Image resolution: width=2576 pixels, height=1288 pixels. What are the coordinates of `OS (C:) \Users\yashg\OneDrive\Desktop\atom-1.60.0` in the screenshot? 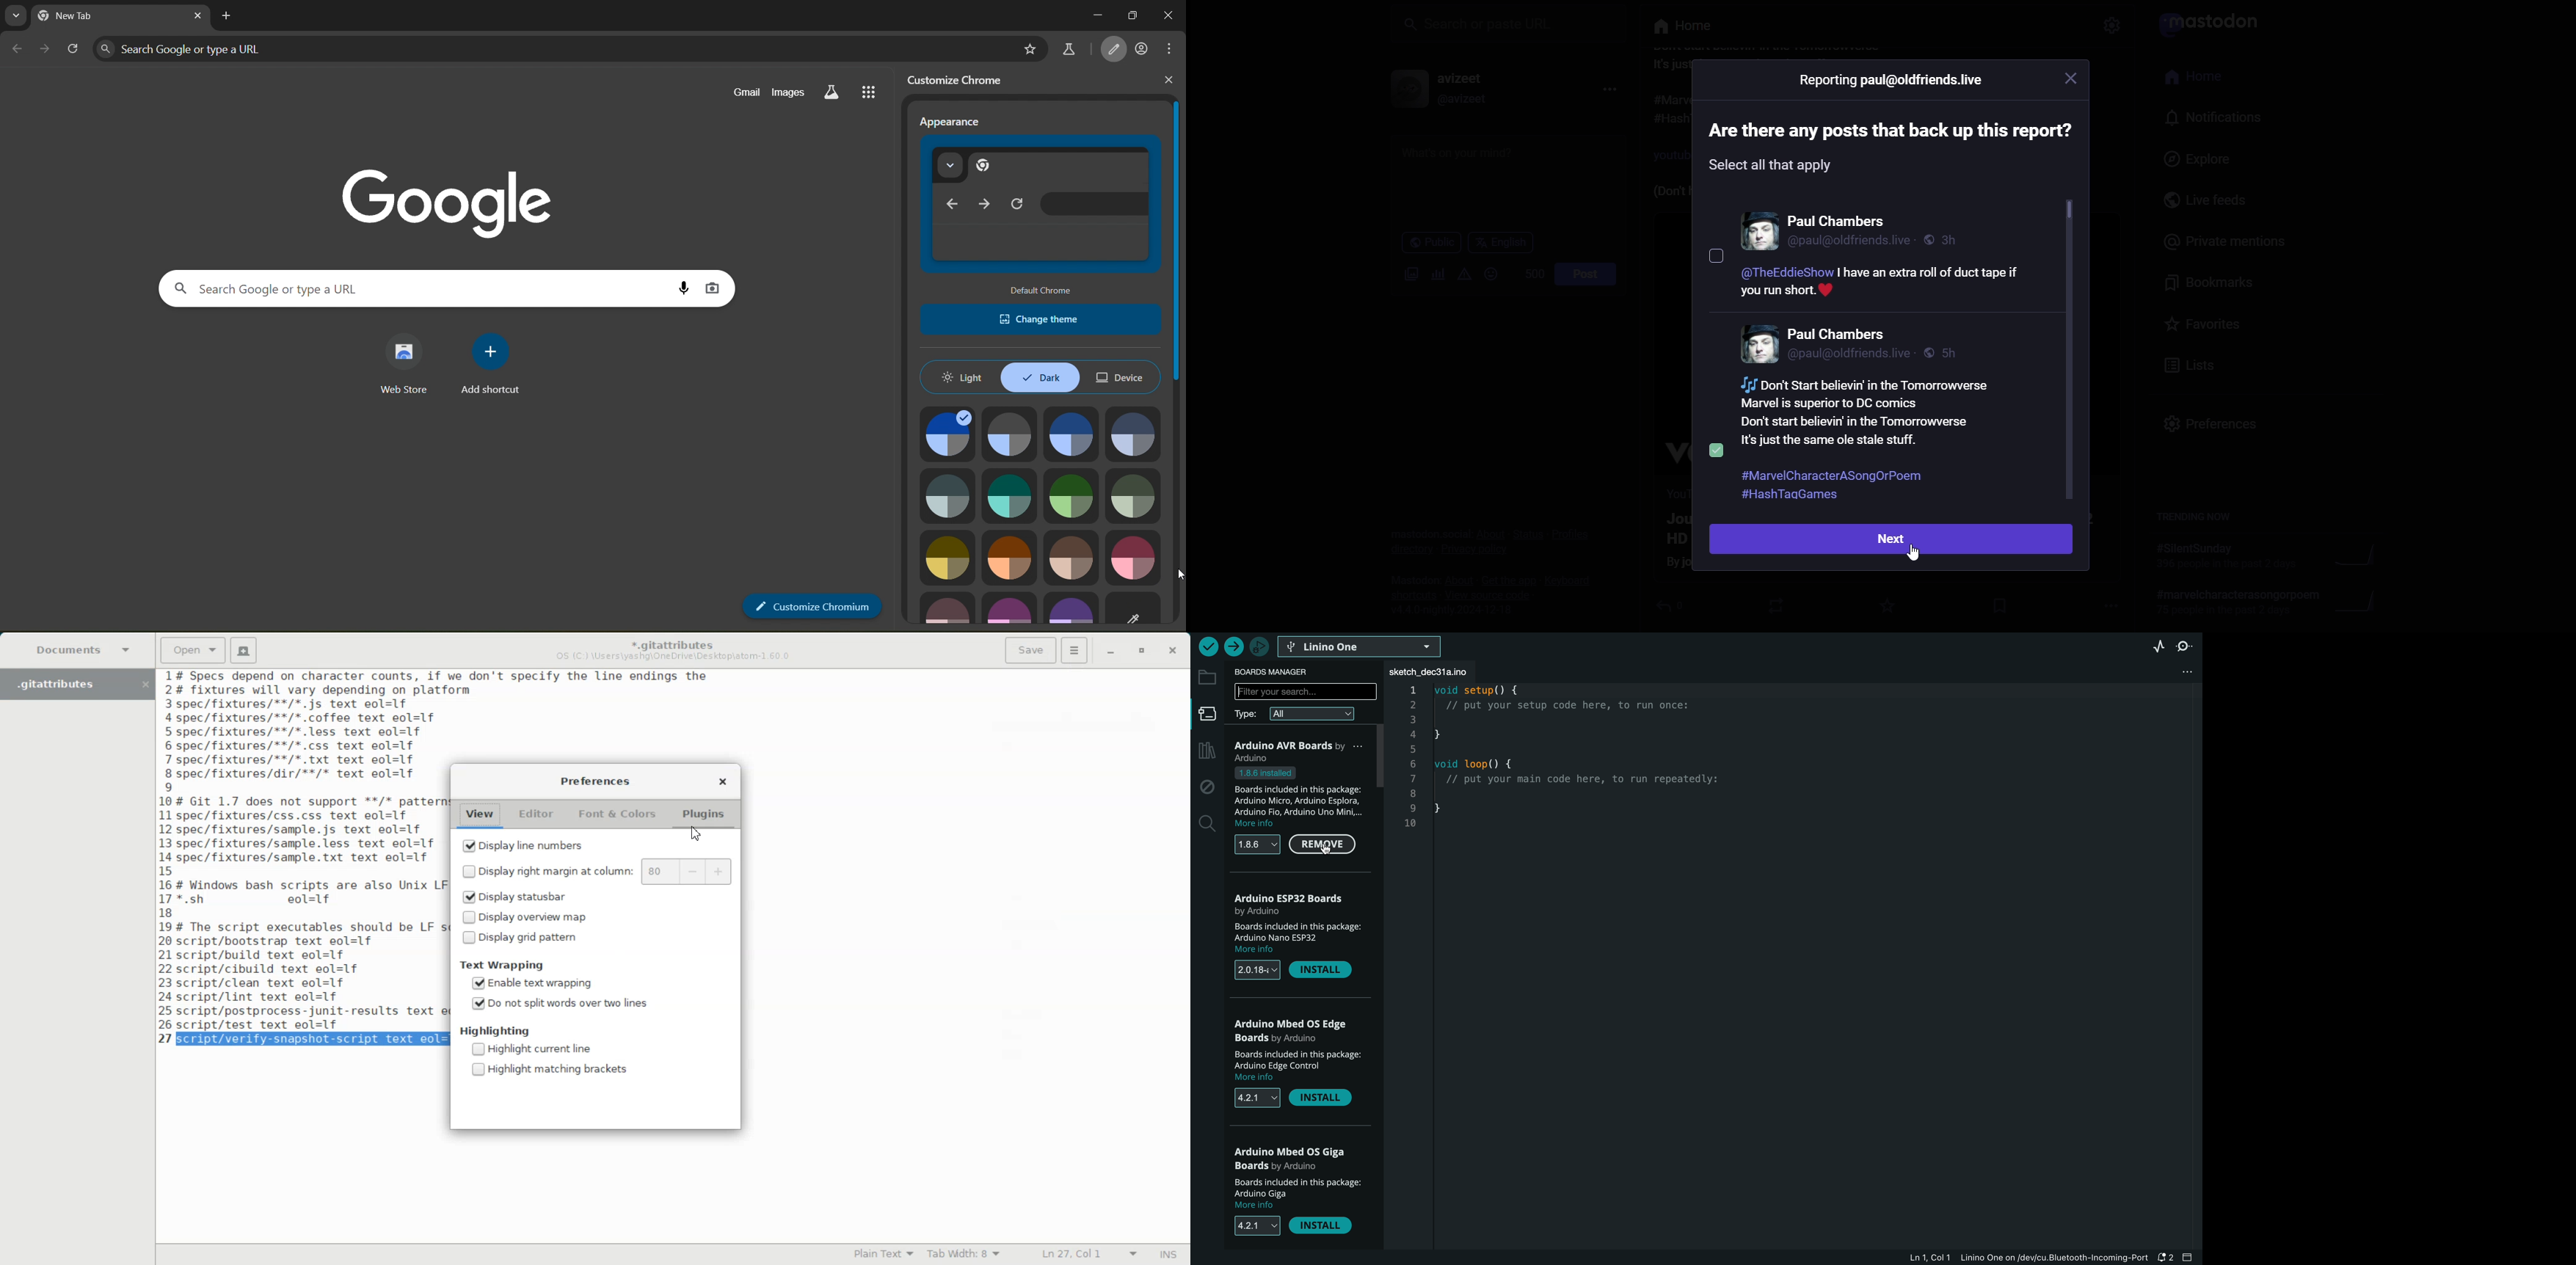 It's located at (675, 657).